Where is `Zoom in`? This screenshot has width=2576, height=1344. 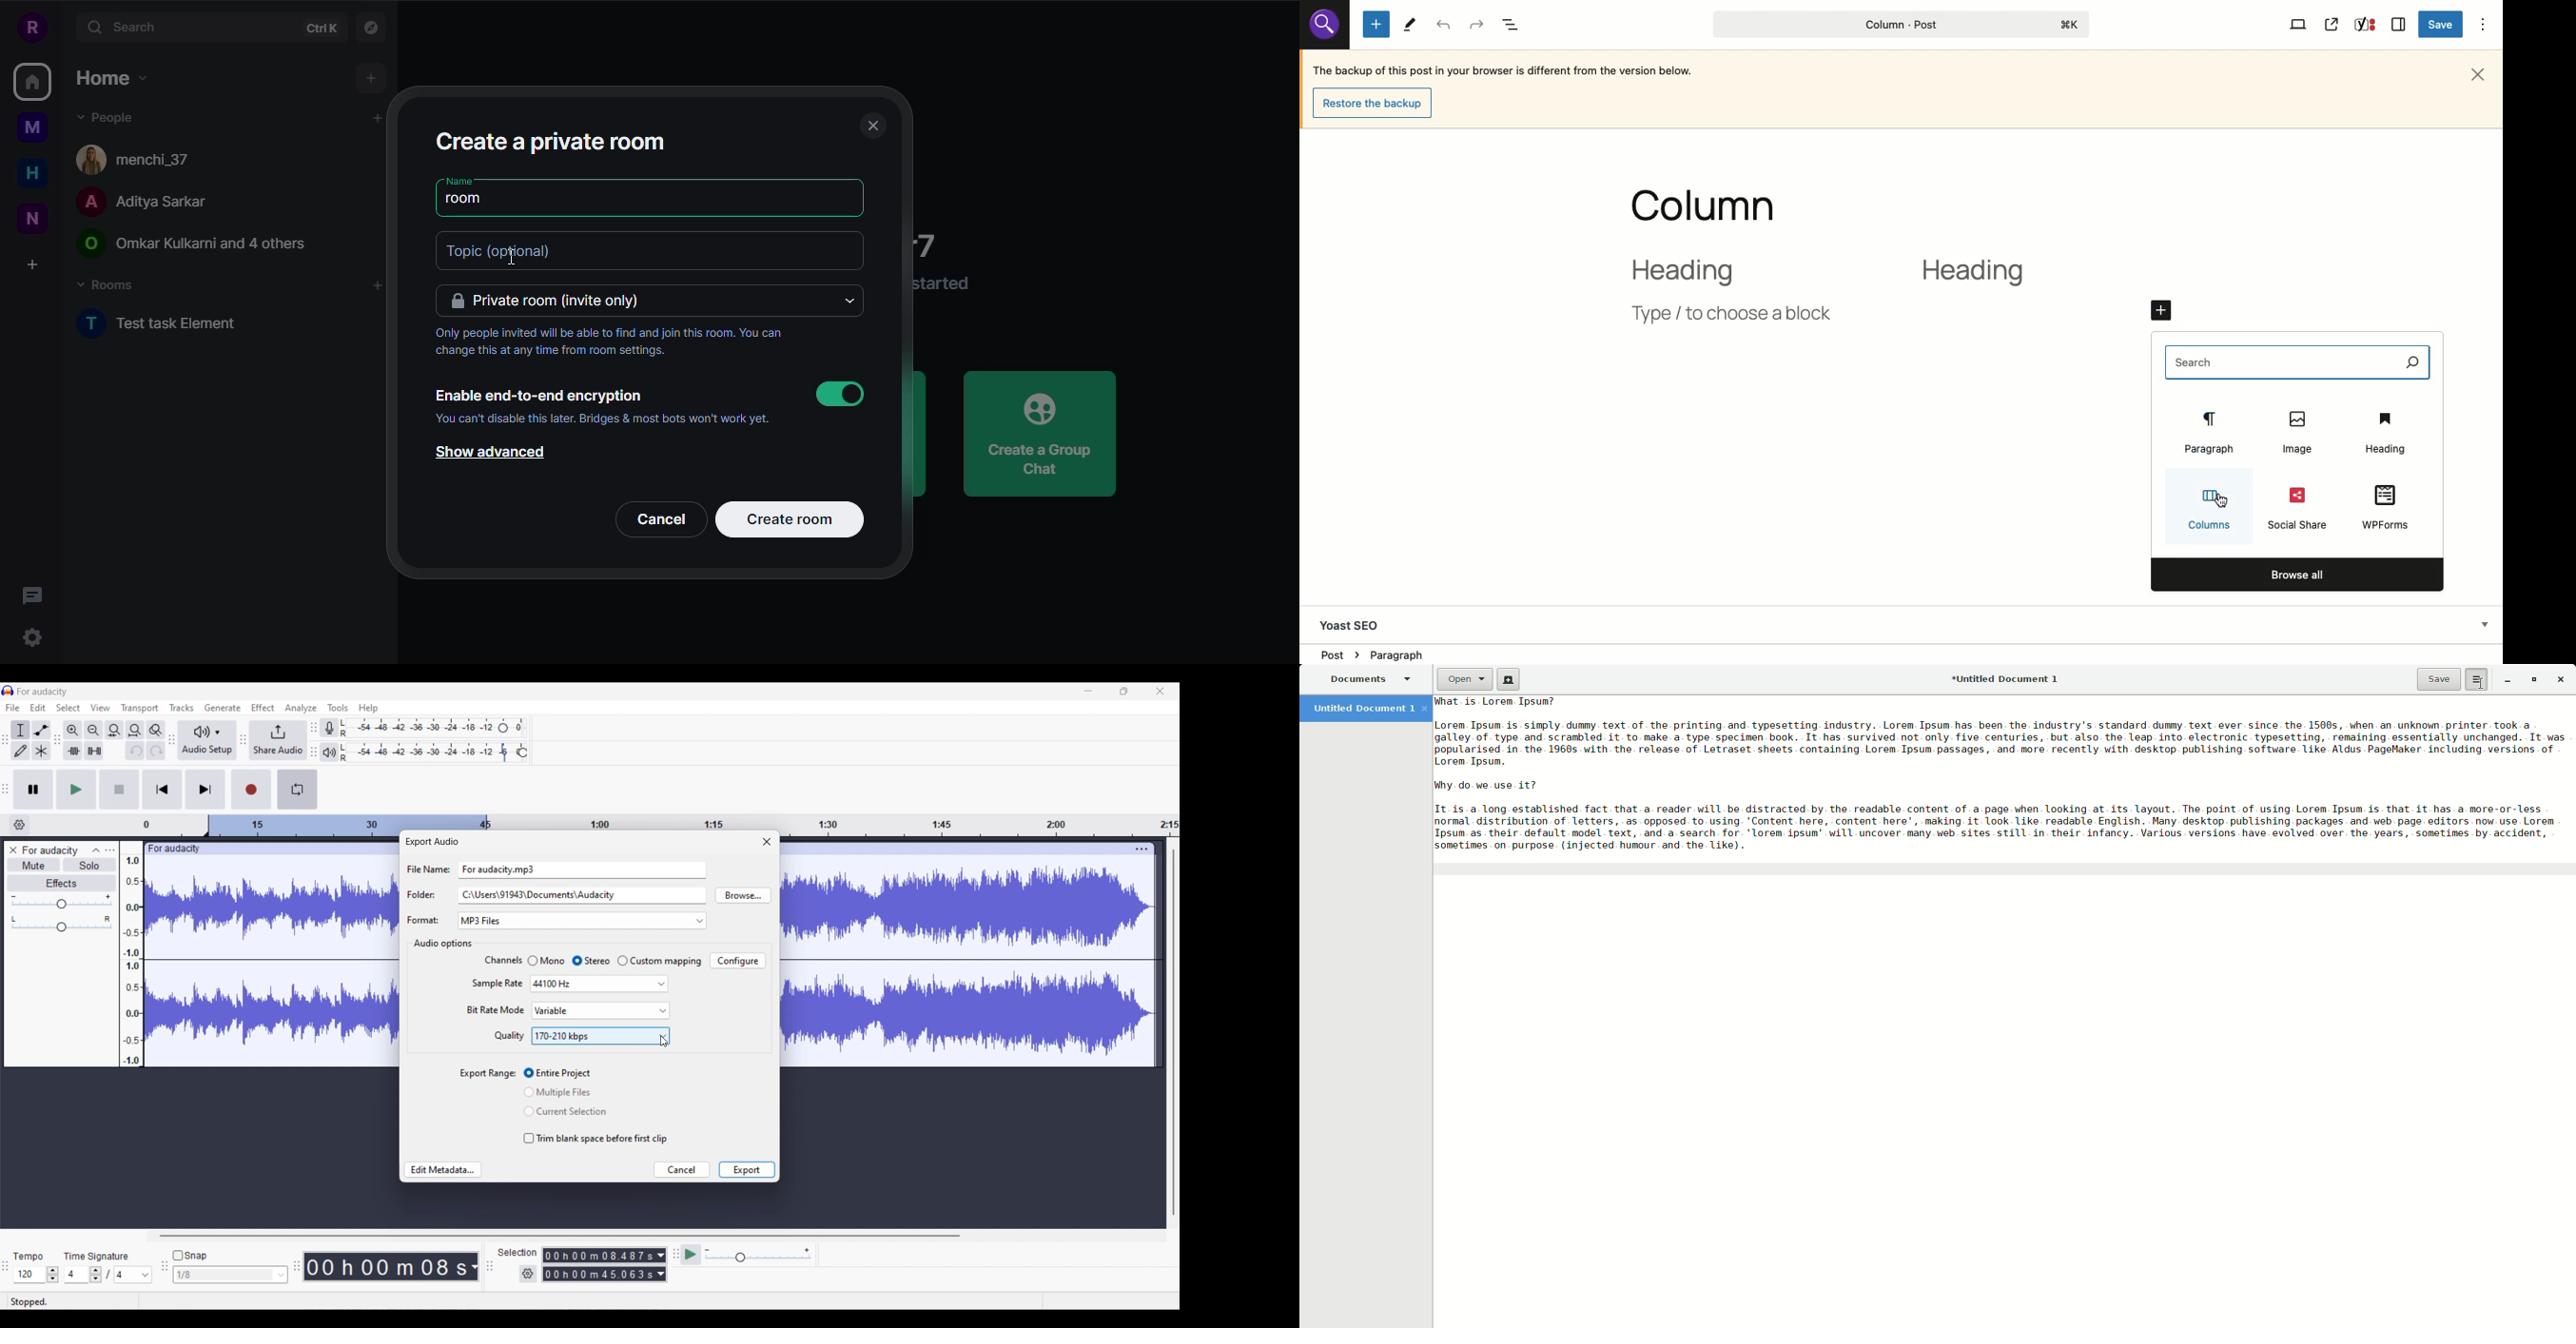 Zoom in is located at coordinates (73, 730).